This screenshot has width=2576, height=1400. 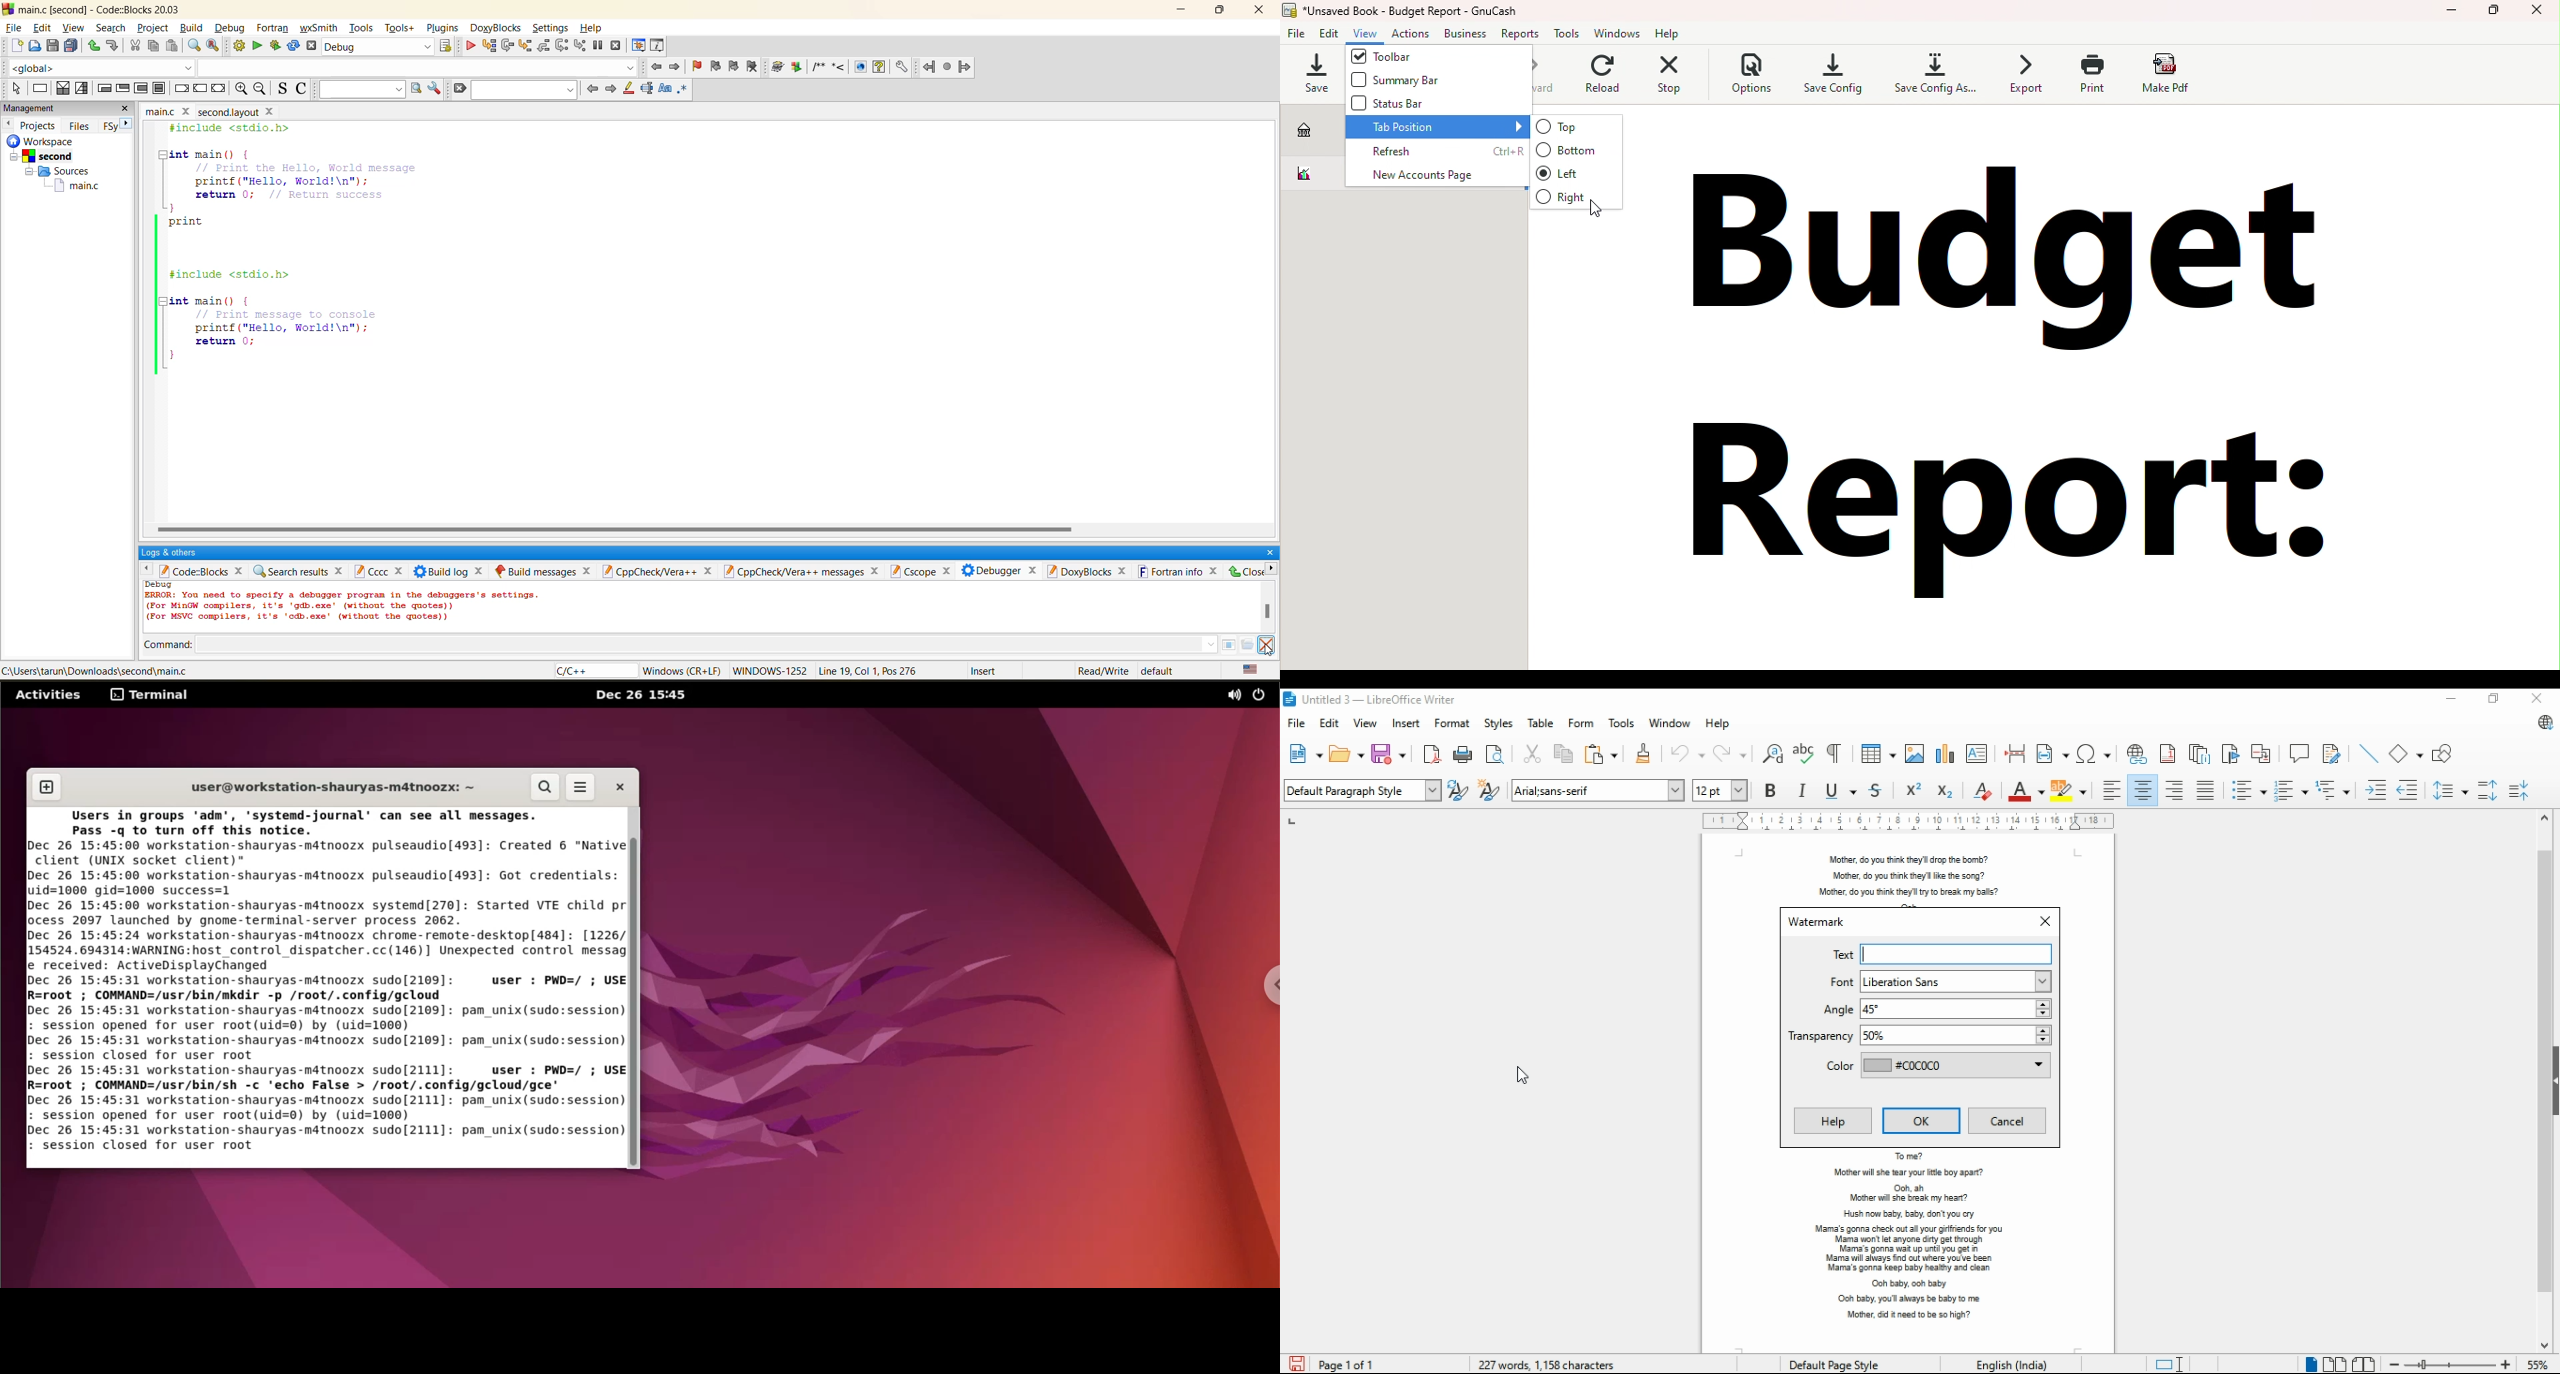 What do you see at coordinates (294, 47) in the screenshot?
I see `rebuild` at bounding box center [294, 47].